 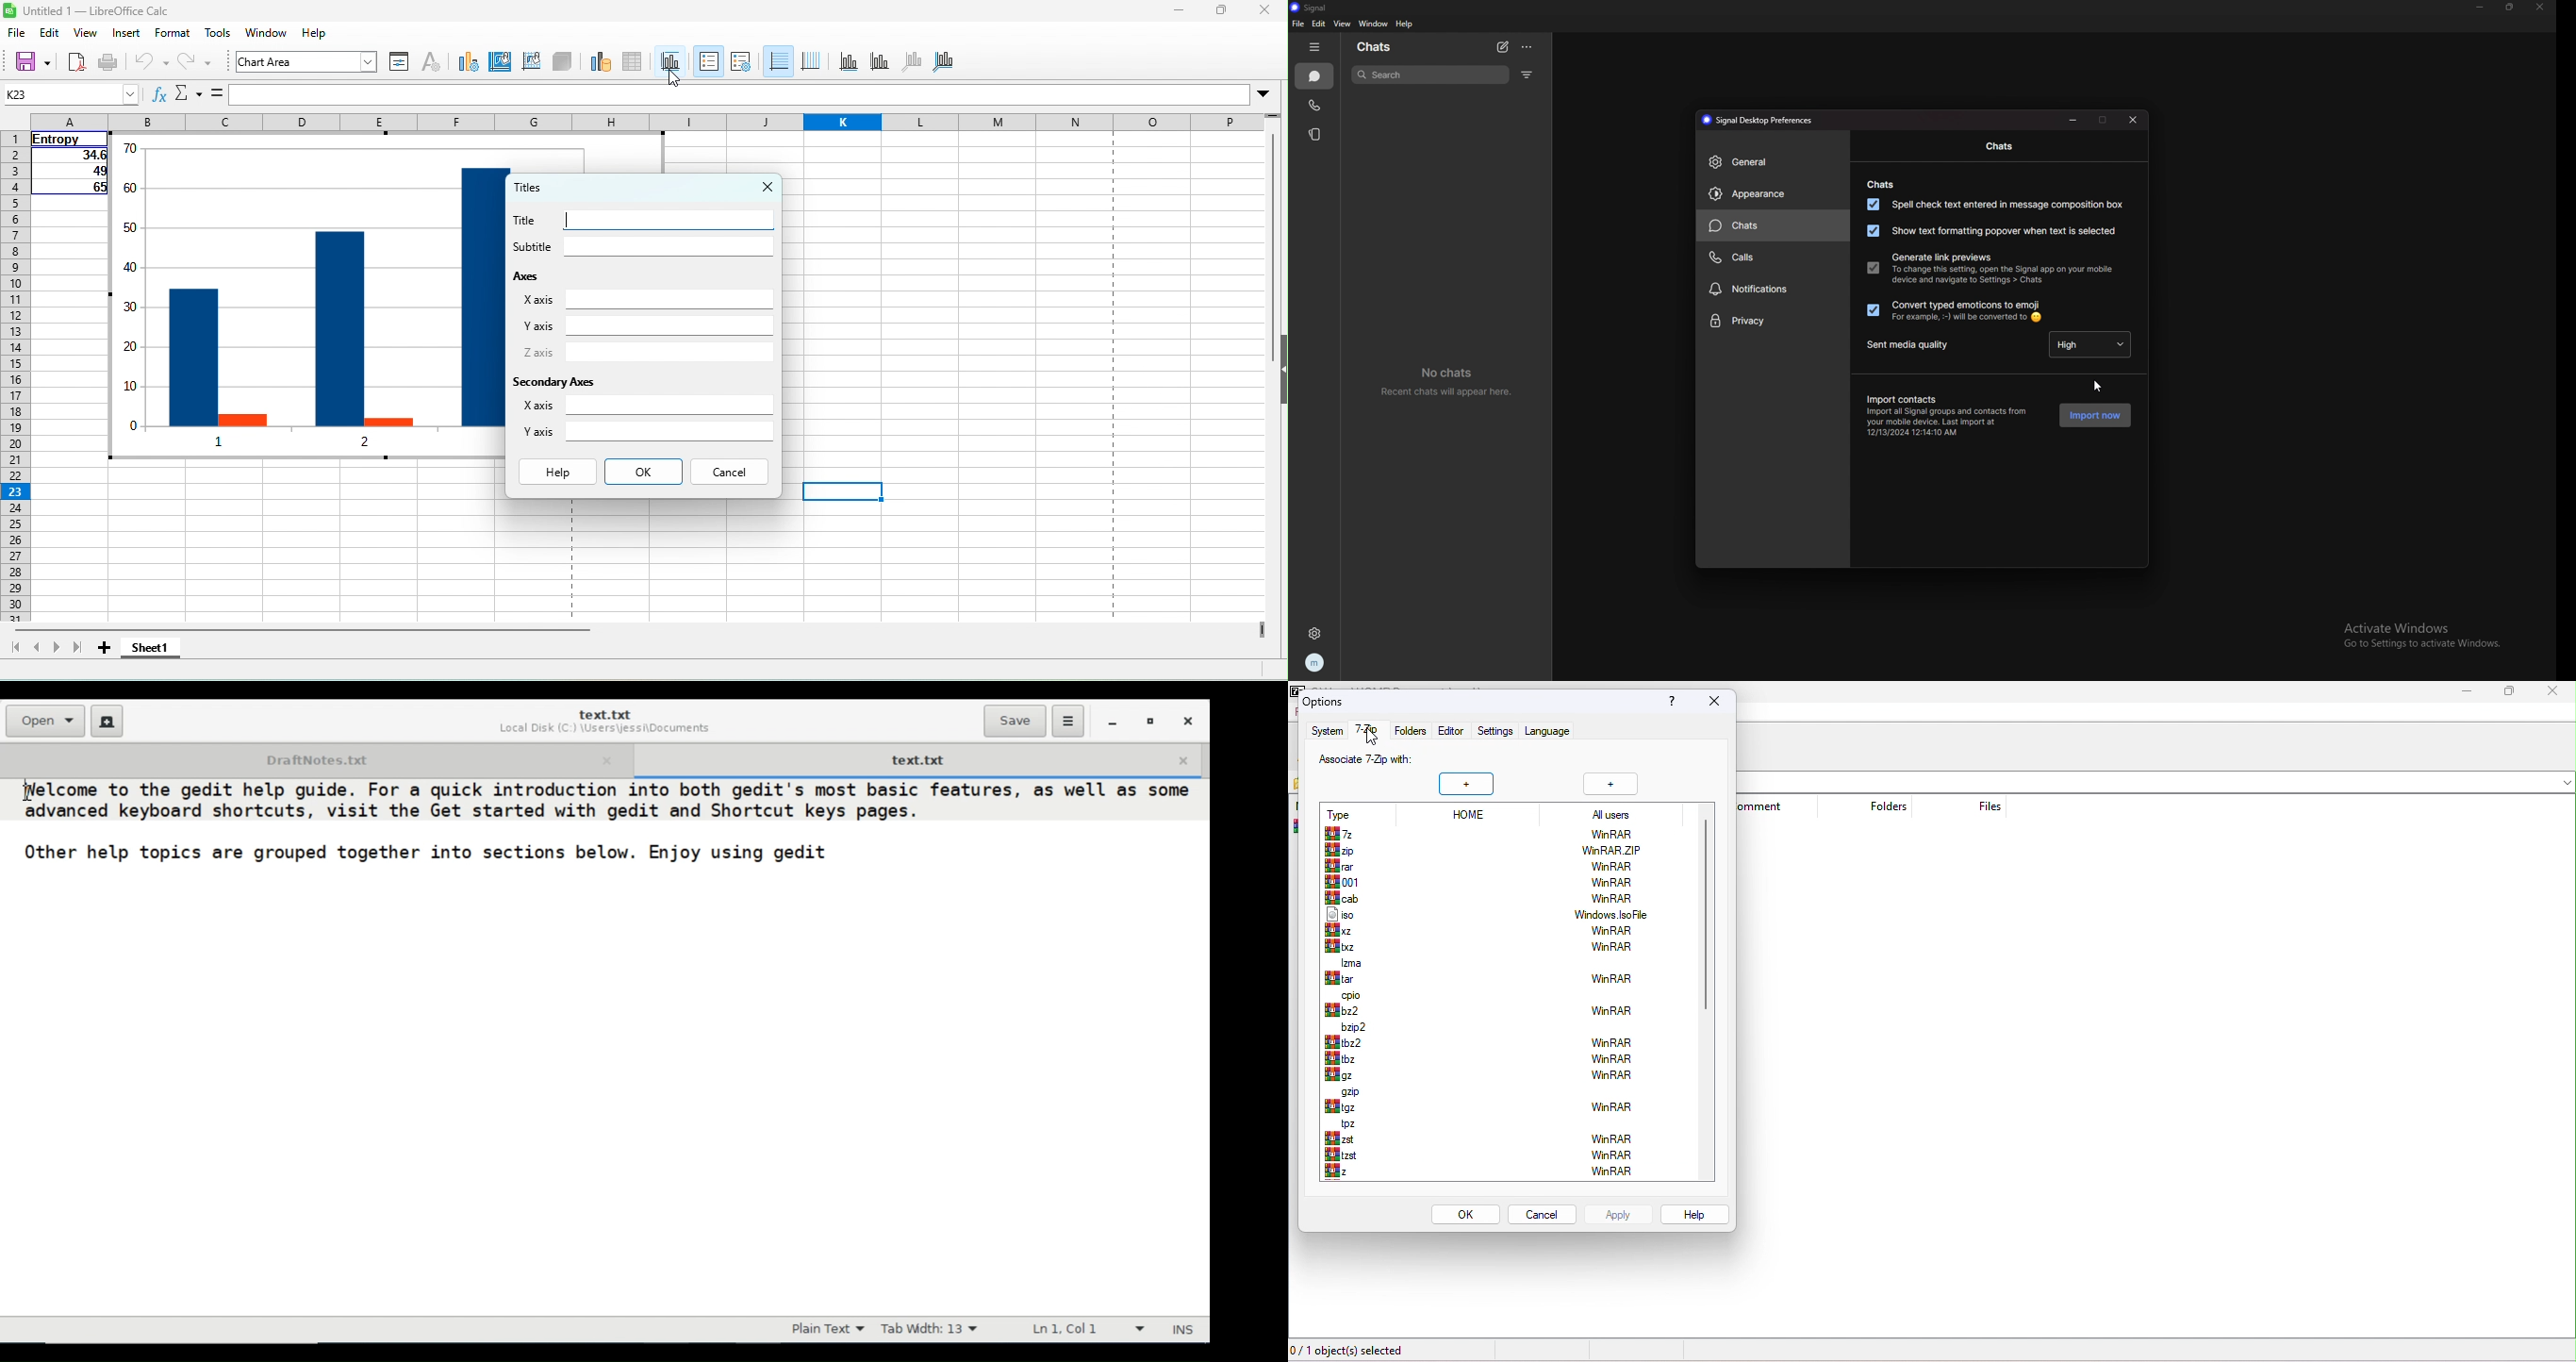 I want to click on spell check text entered in message composition box, so click(x=1995, y=204).